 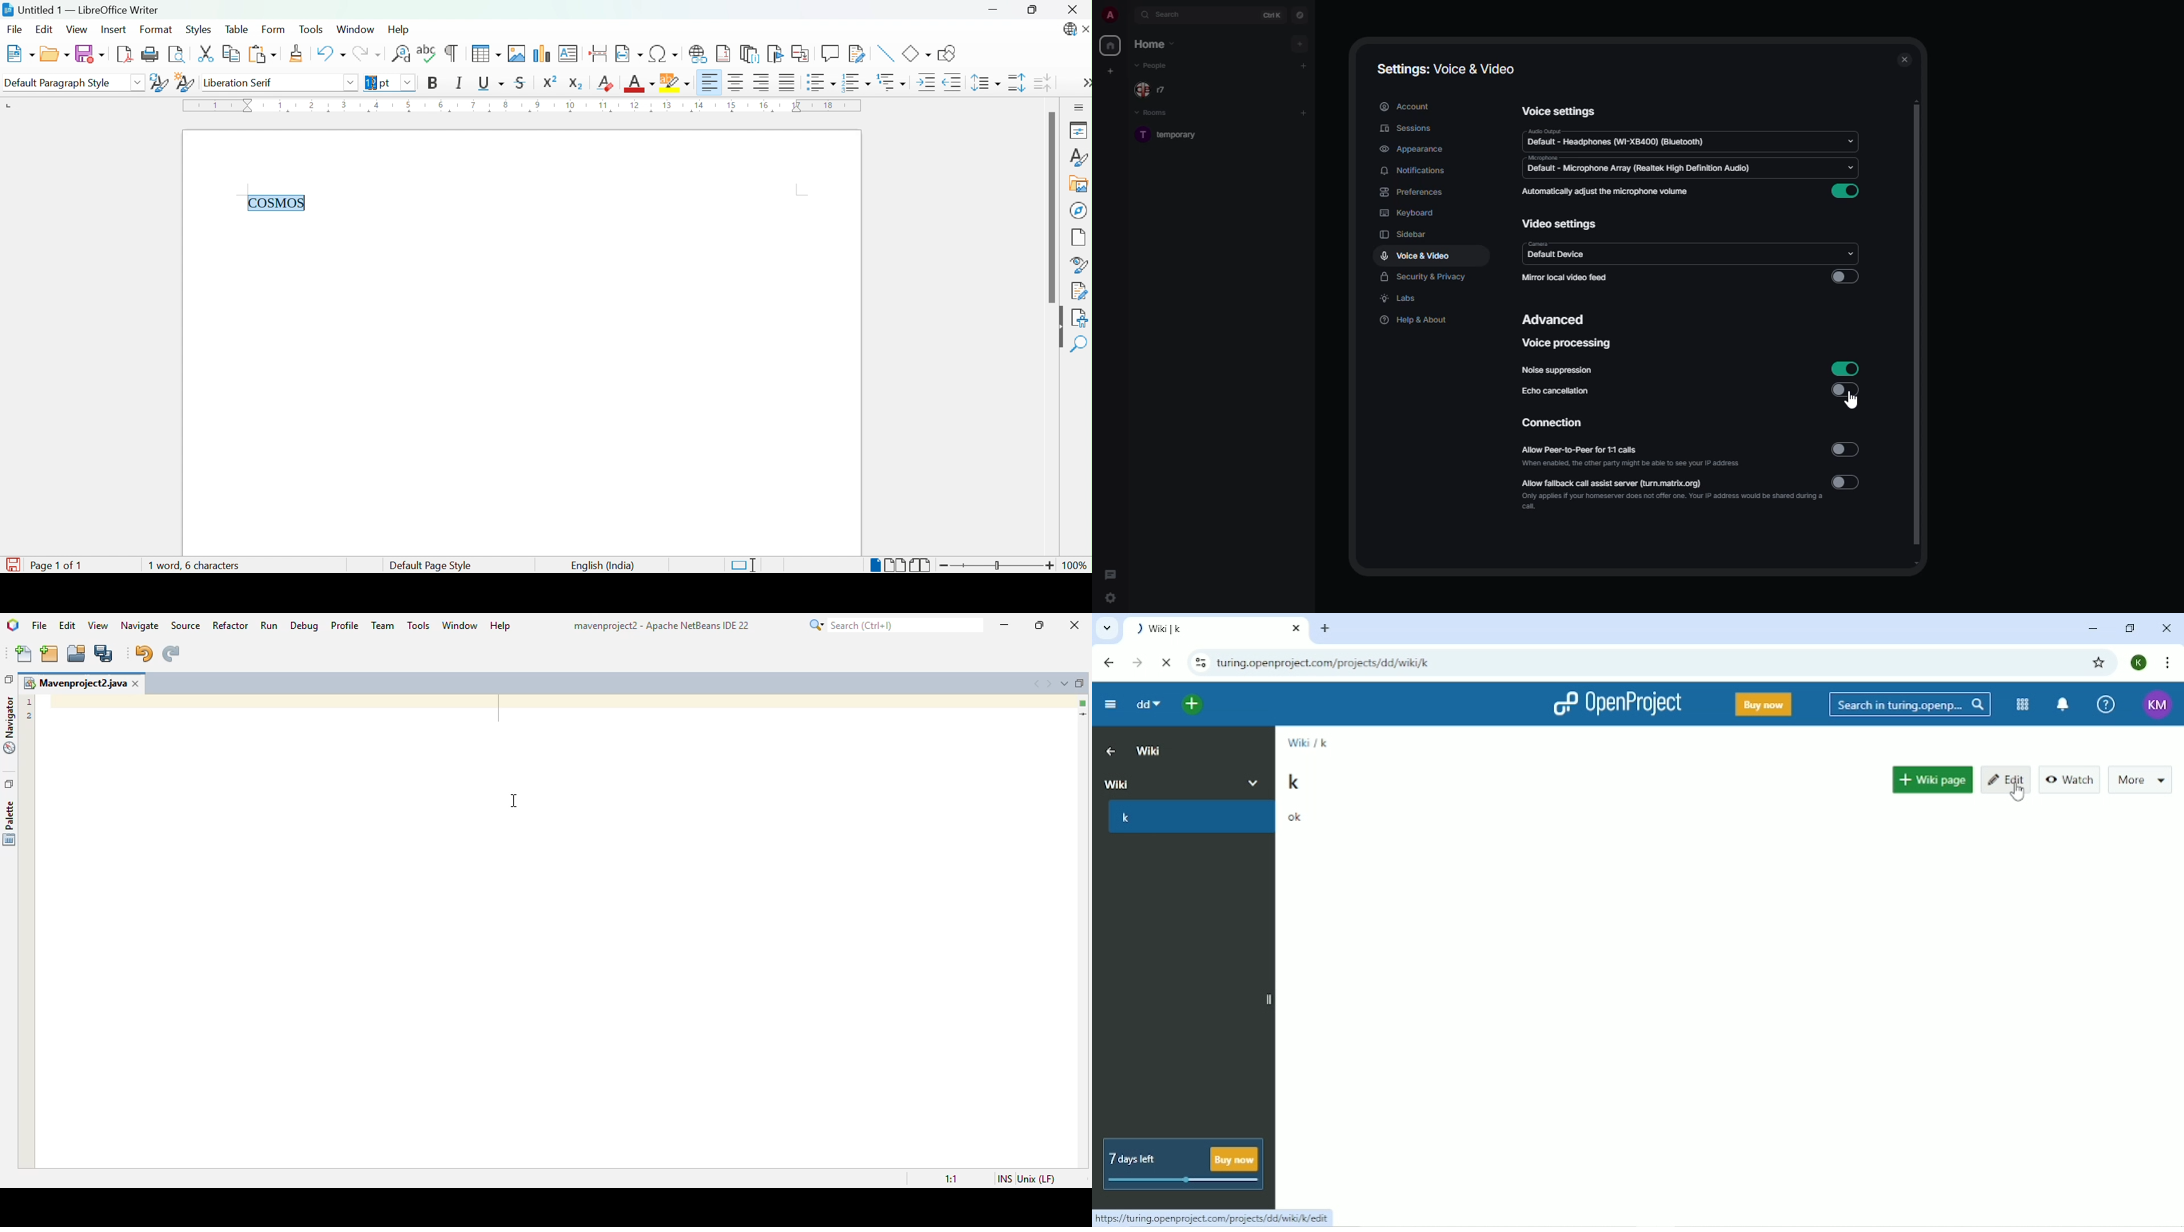 I want to click on Character Highlighting Color, so click(x=673, y=83).